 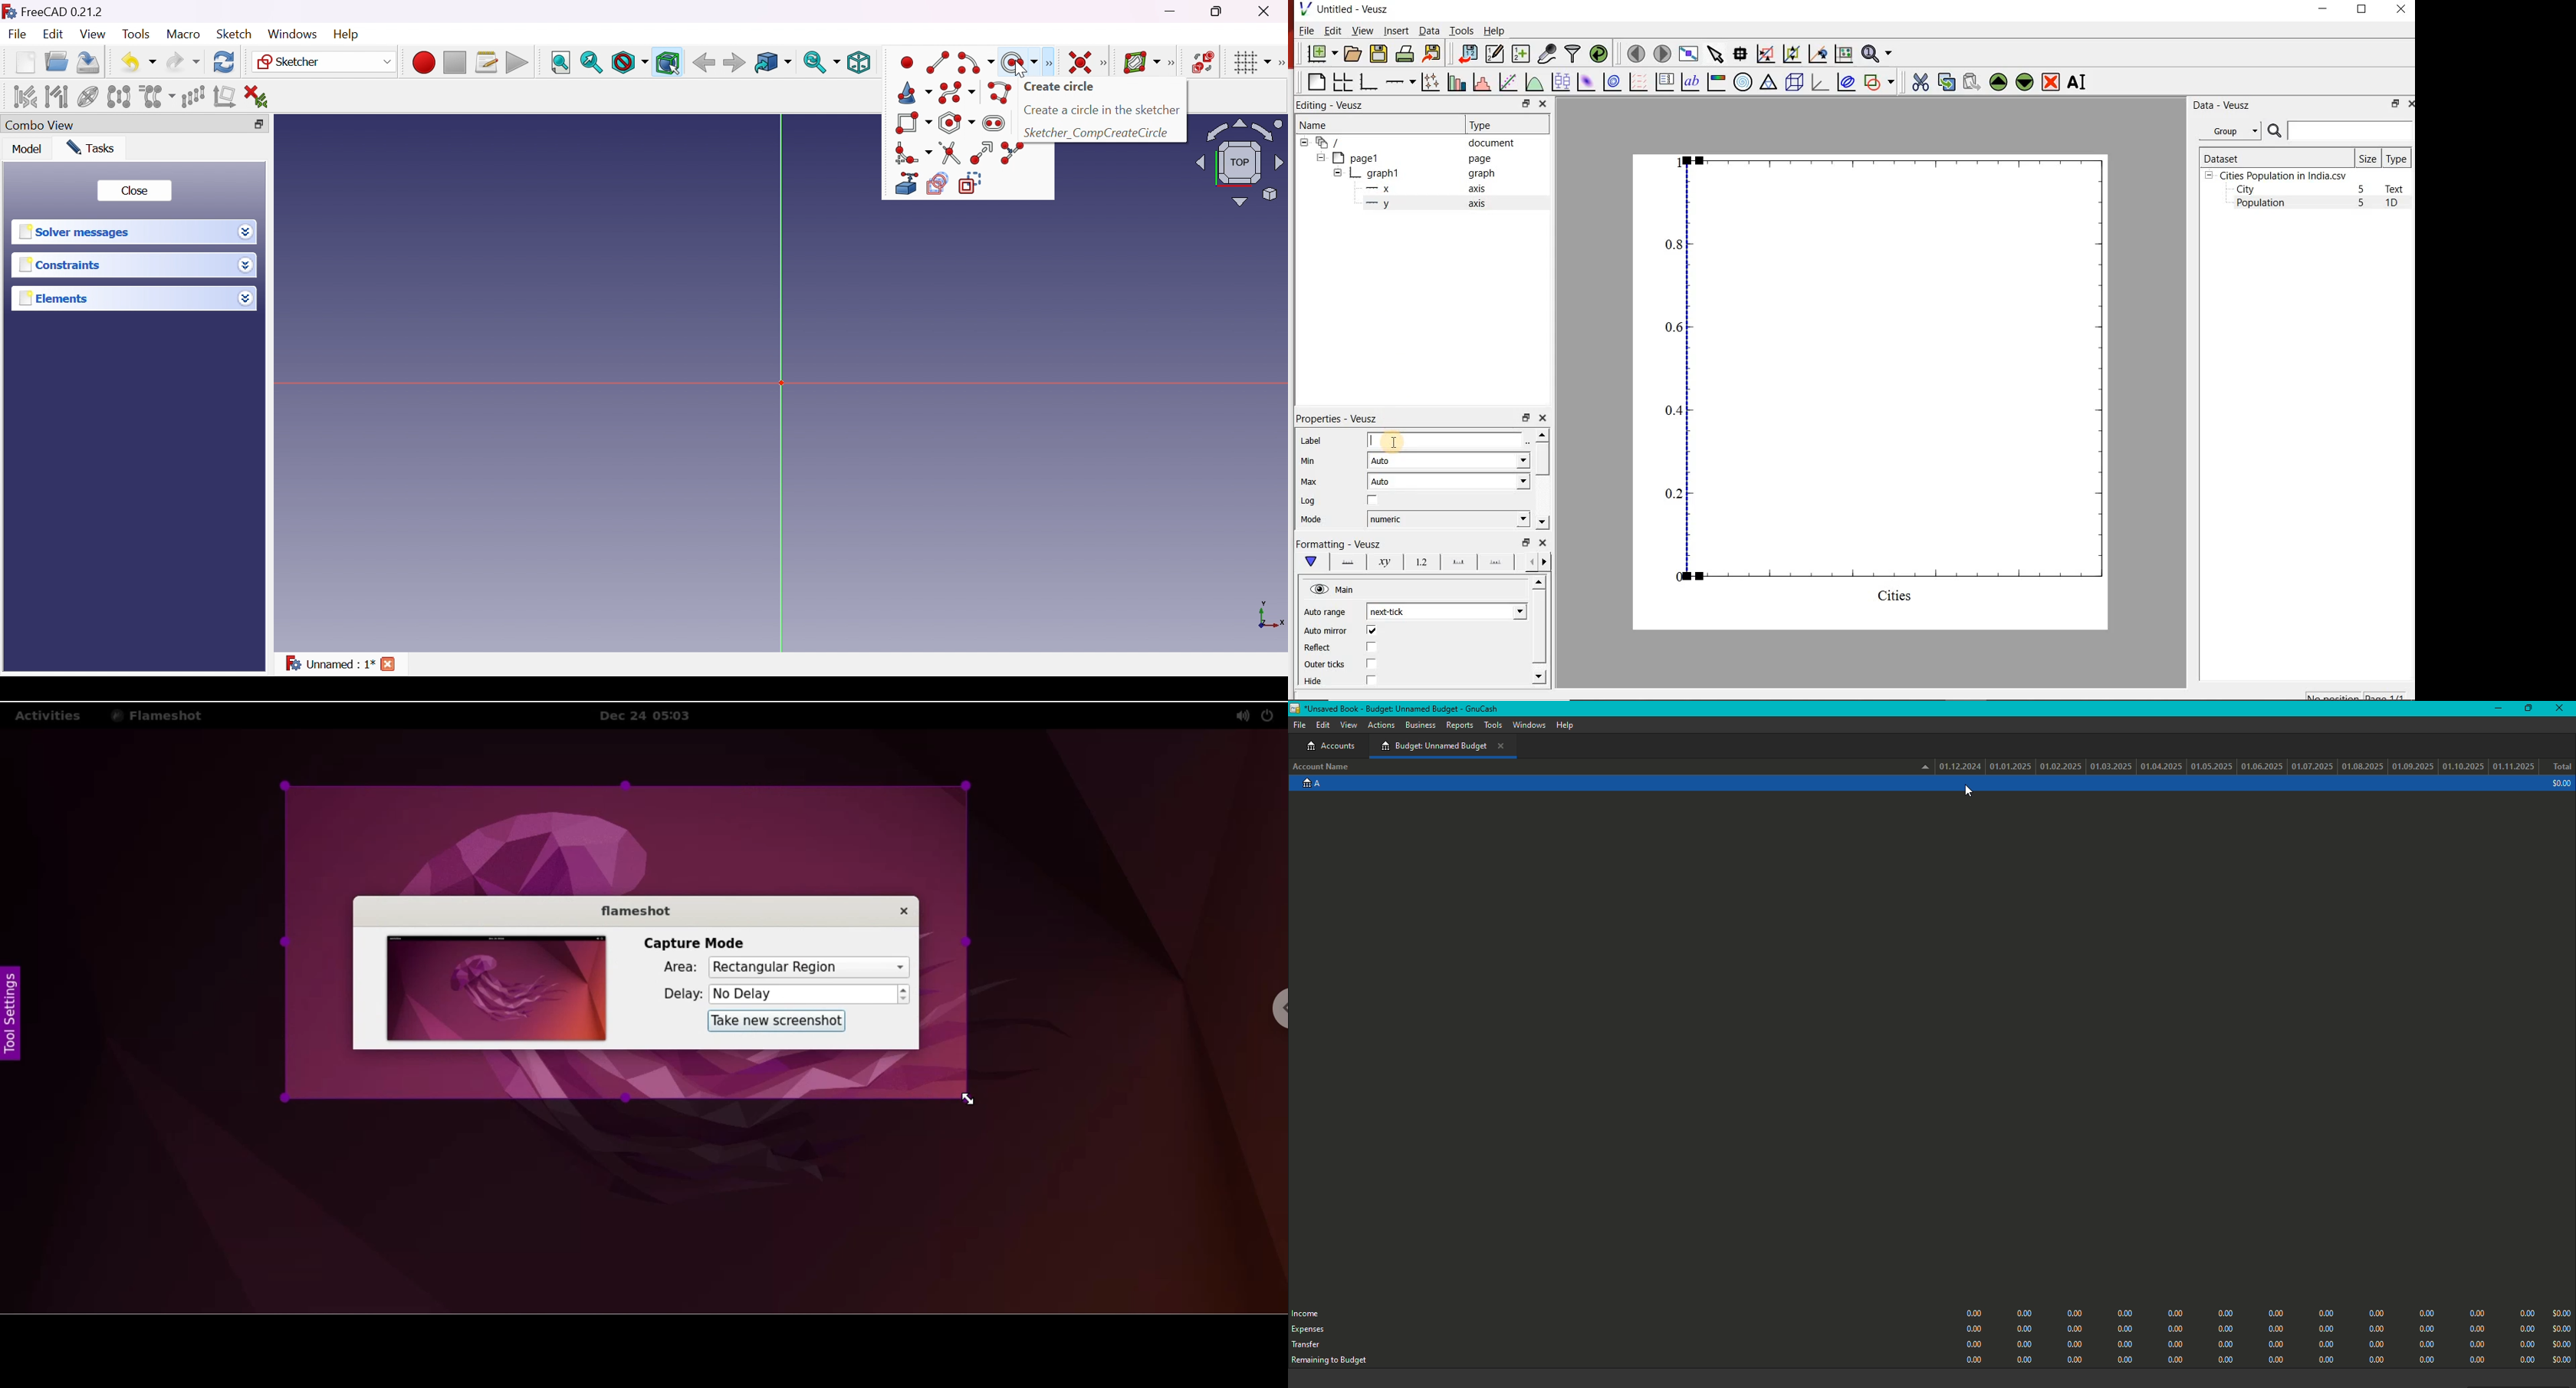 I want to click on Save, so click(x=87, y=62).